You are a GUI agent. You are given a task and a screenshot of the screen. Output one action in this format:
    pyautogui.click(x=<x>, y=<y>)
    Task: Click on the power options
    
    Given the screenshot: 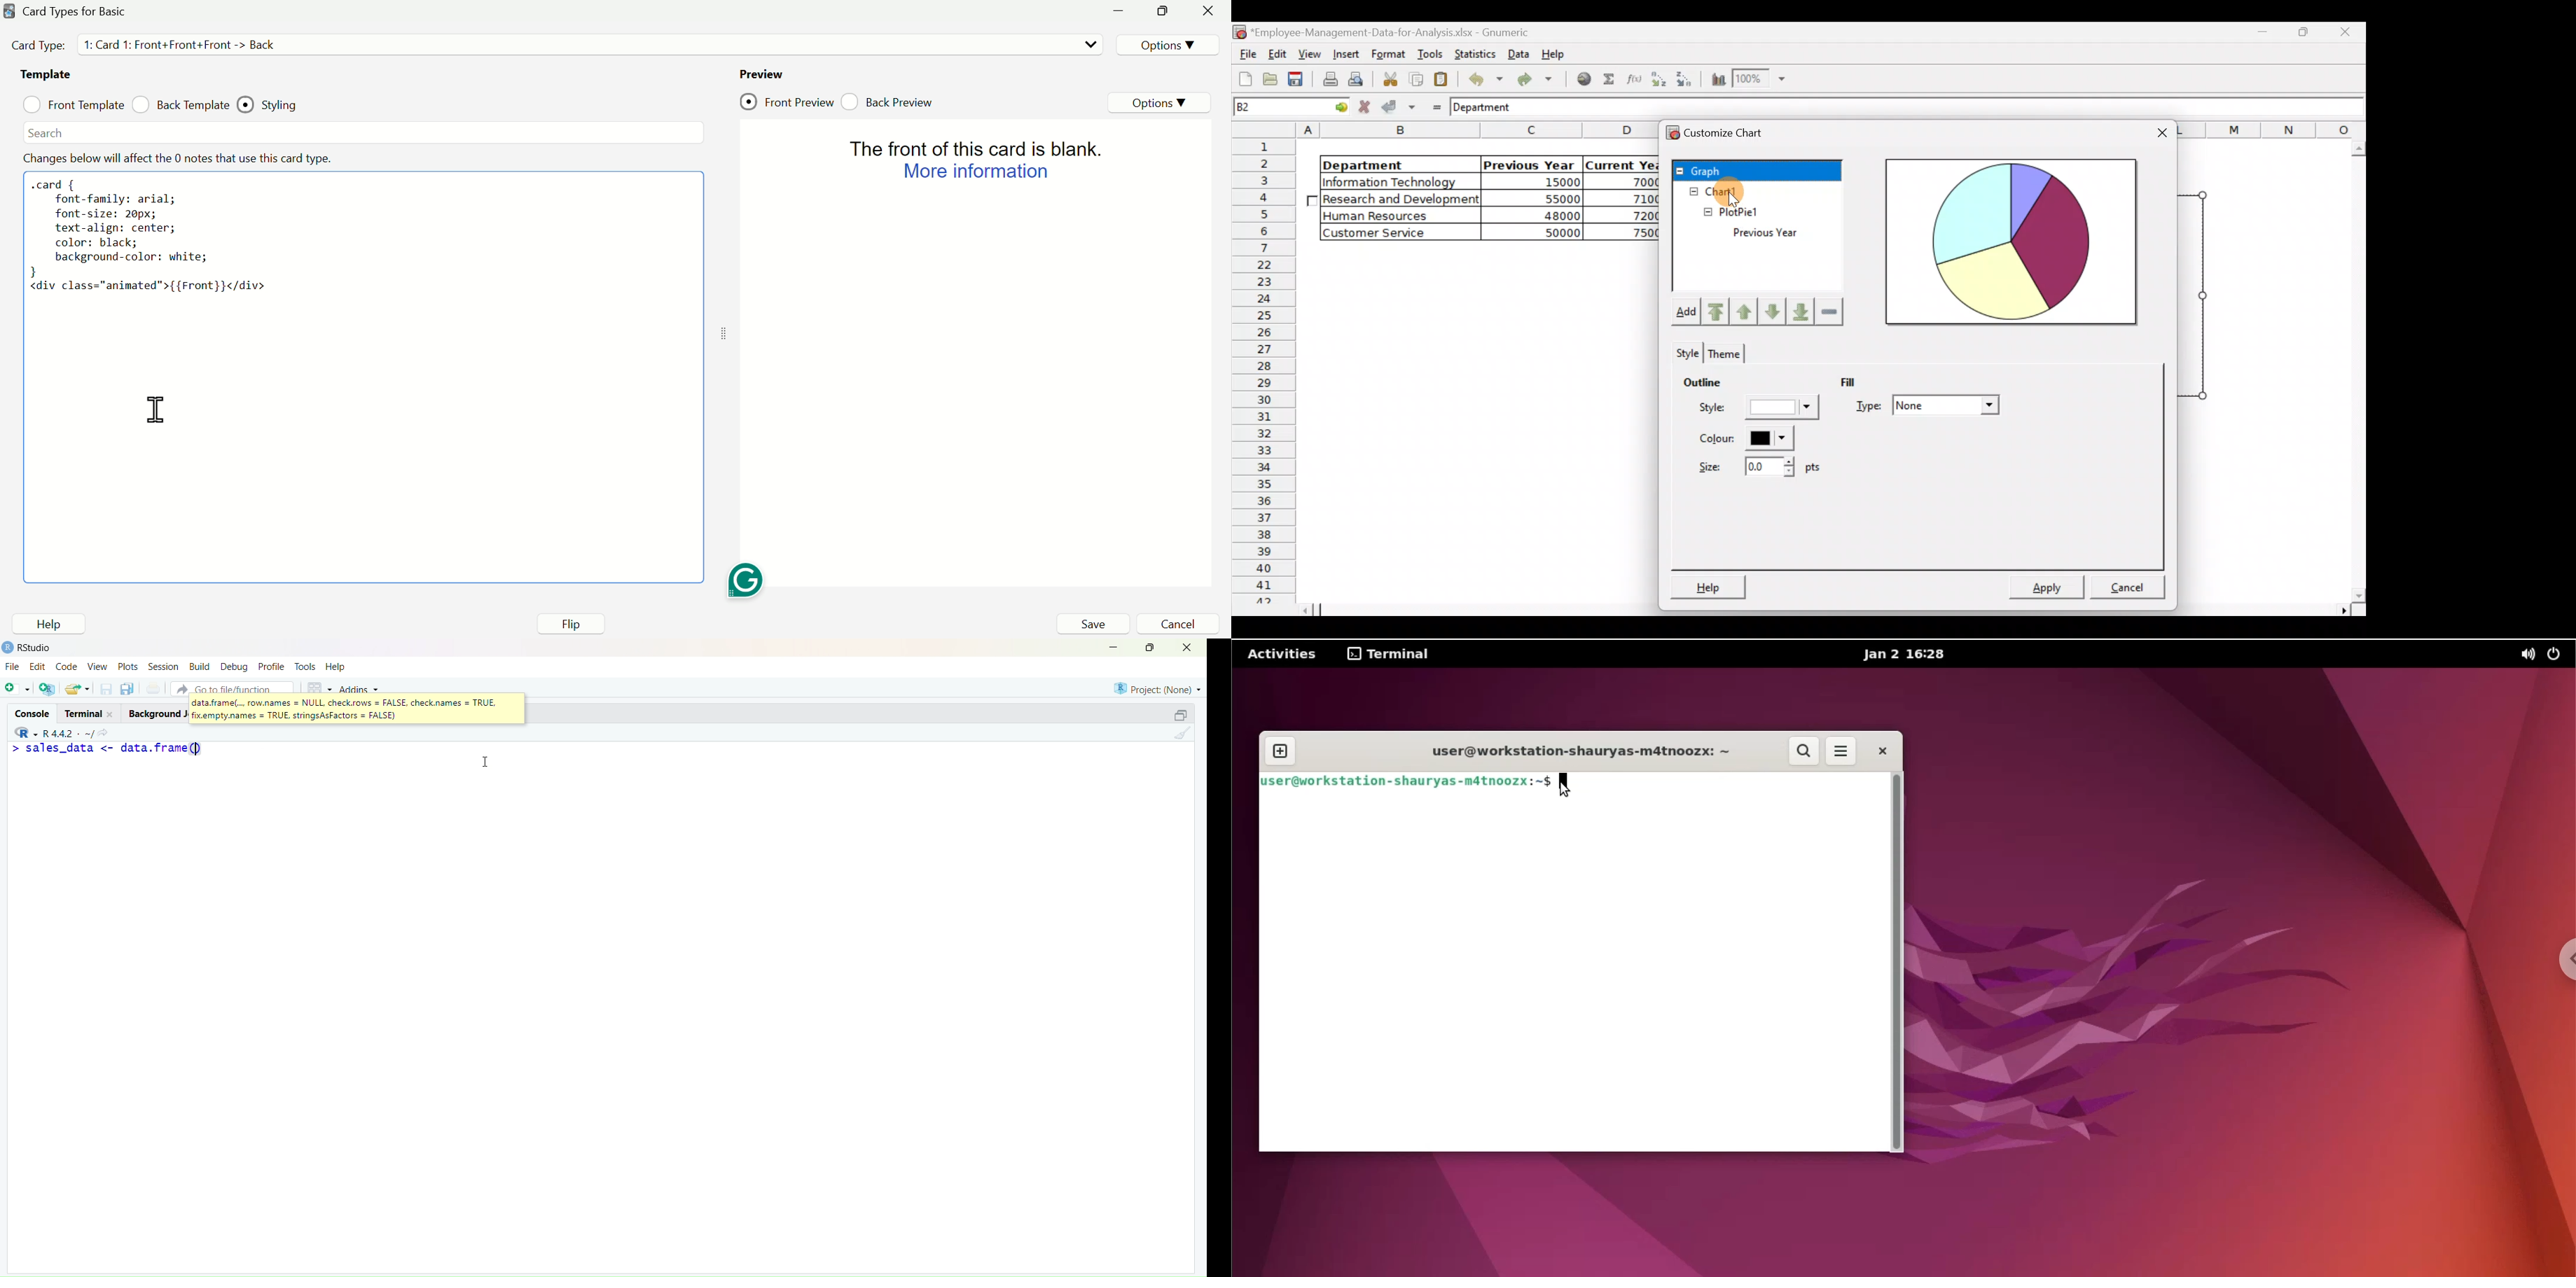 What is the action you would take?
    pyautogui.click(x=2557, y=655)
    